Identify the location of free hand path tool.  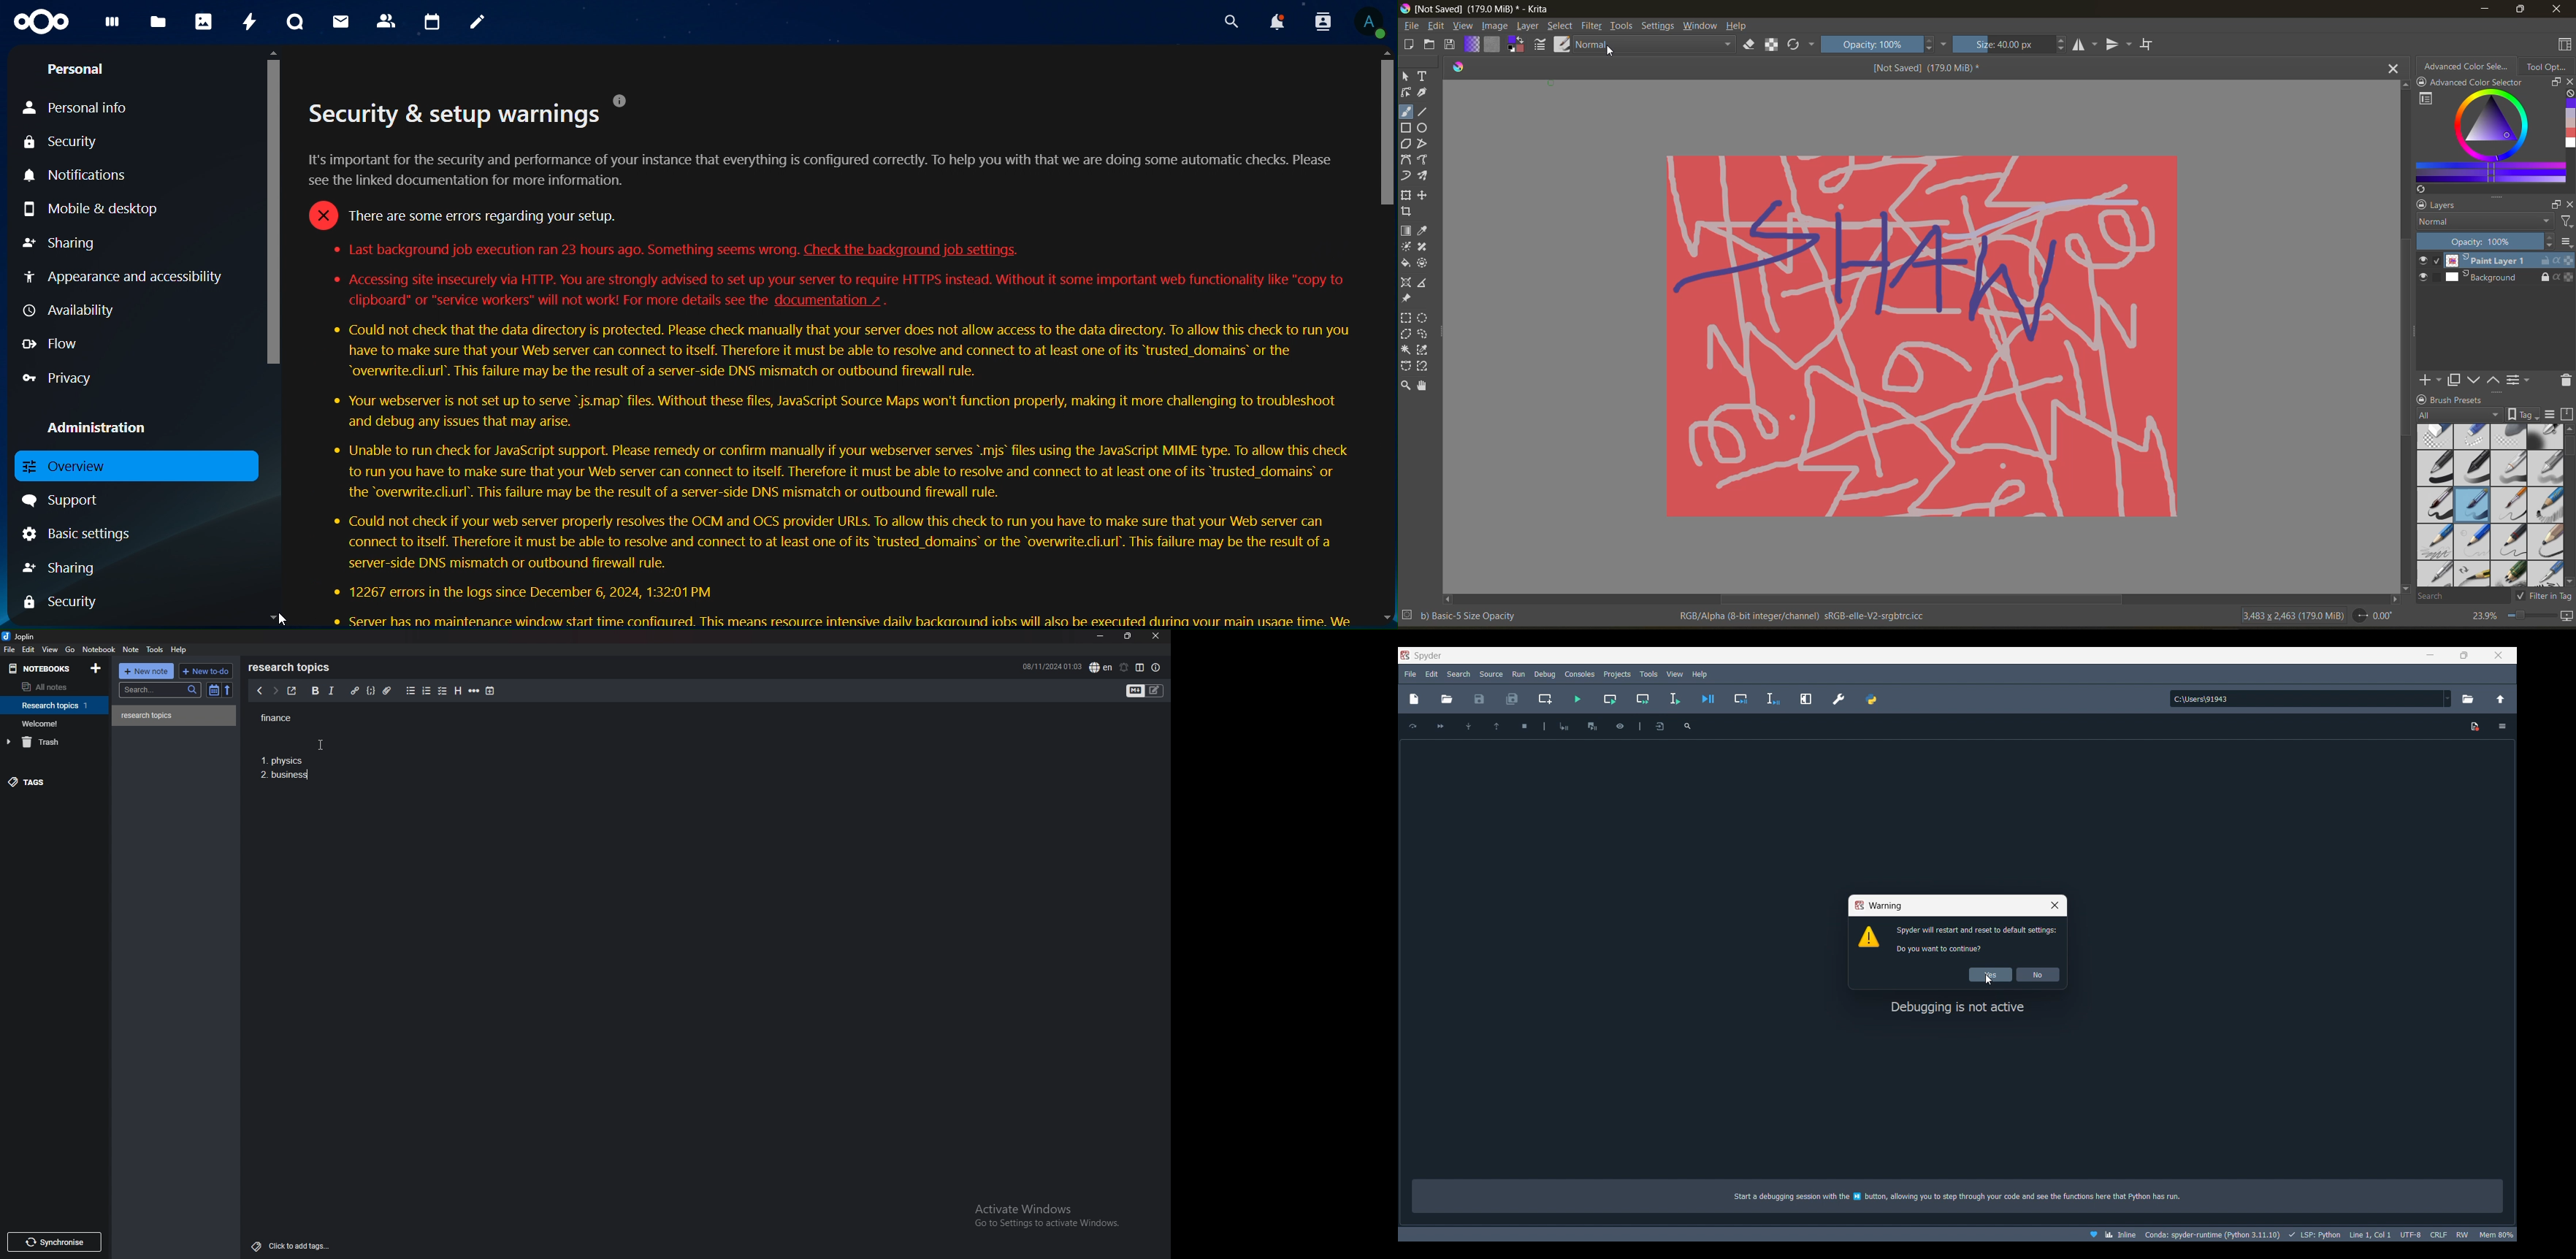
(1425, 160).